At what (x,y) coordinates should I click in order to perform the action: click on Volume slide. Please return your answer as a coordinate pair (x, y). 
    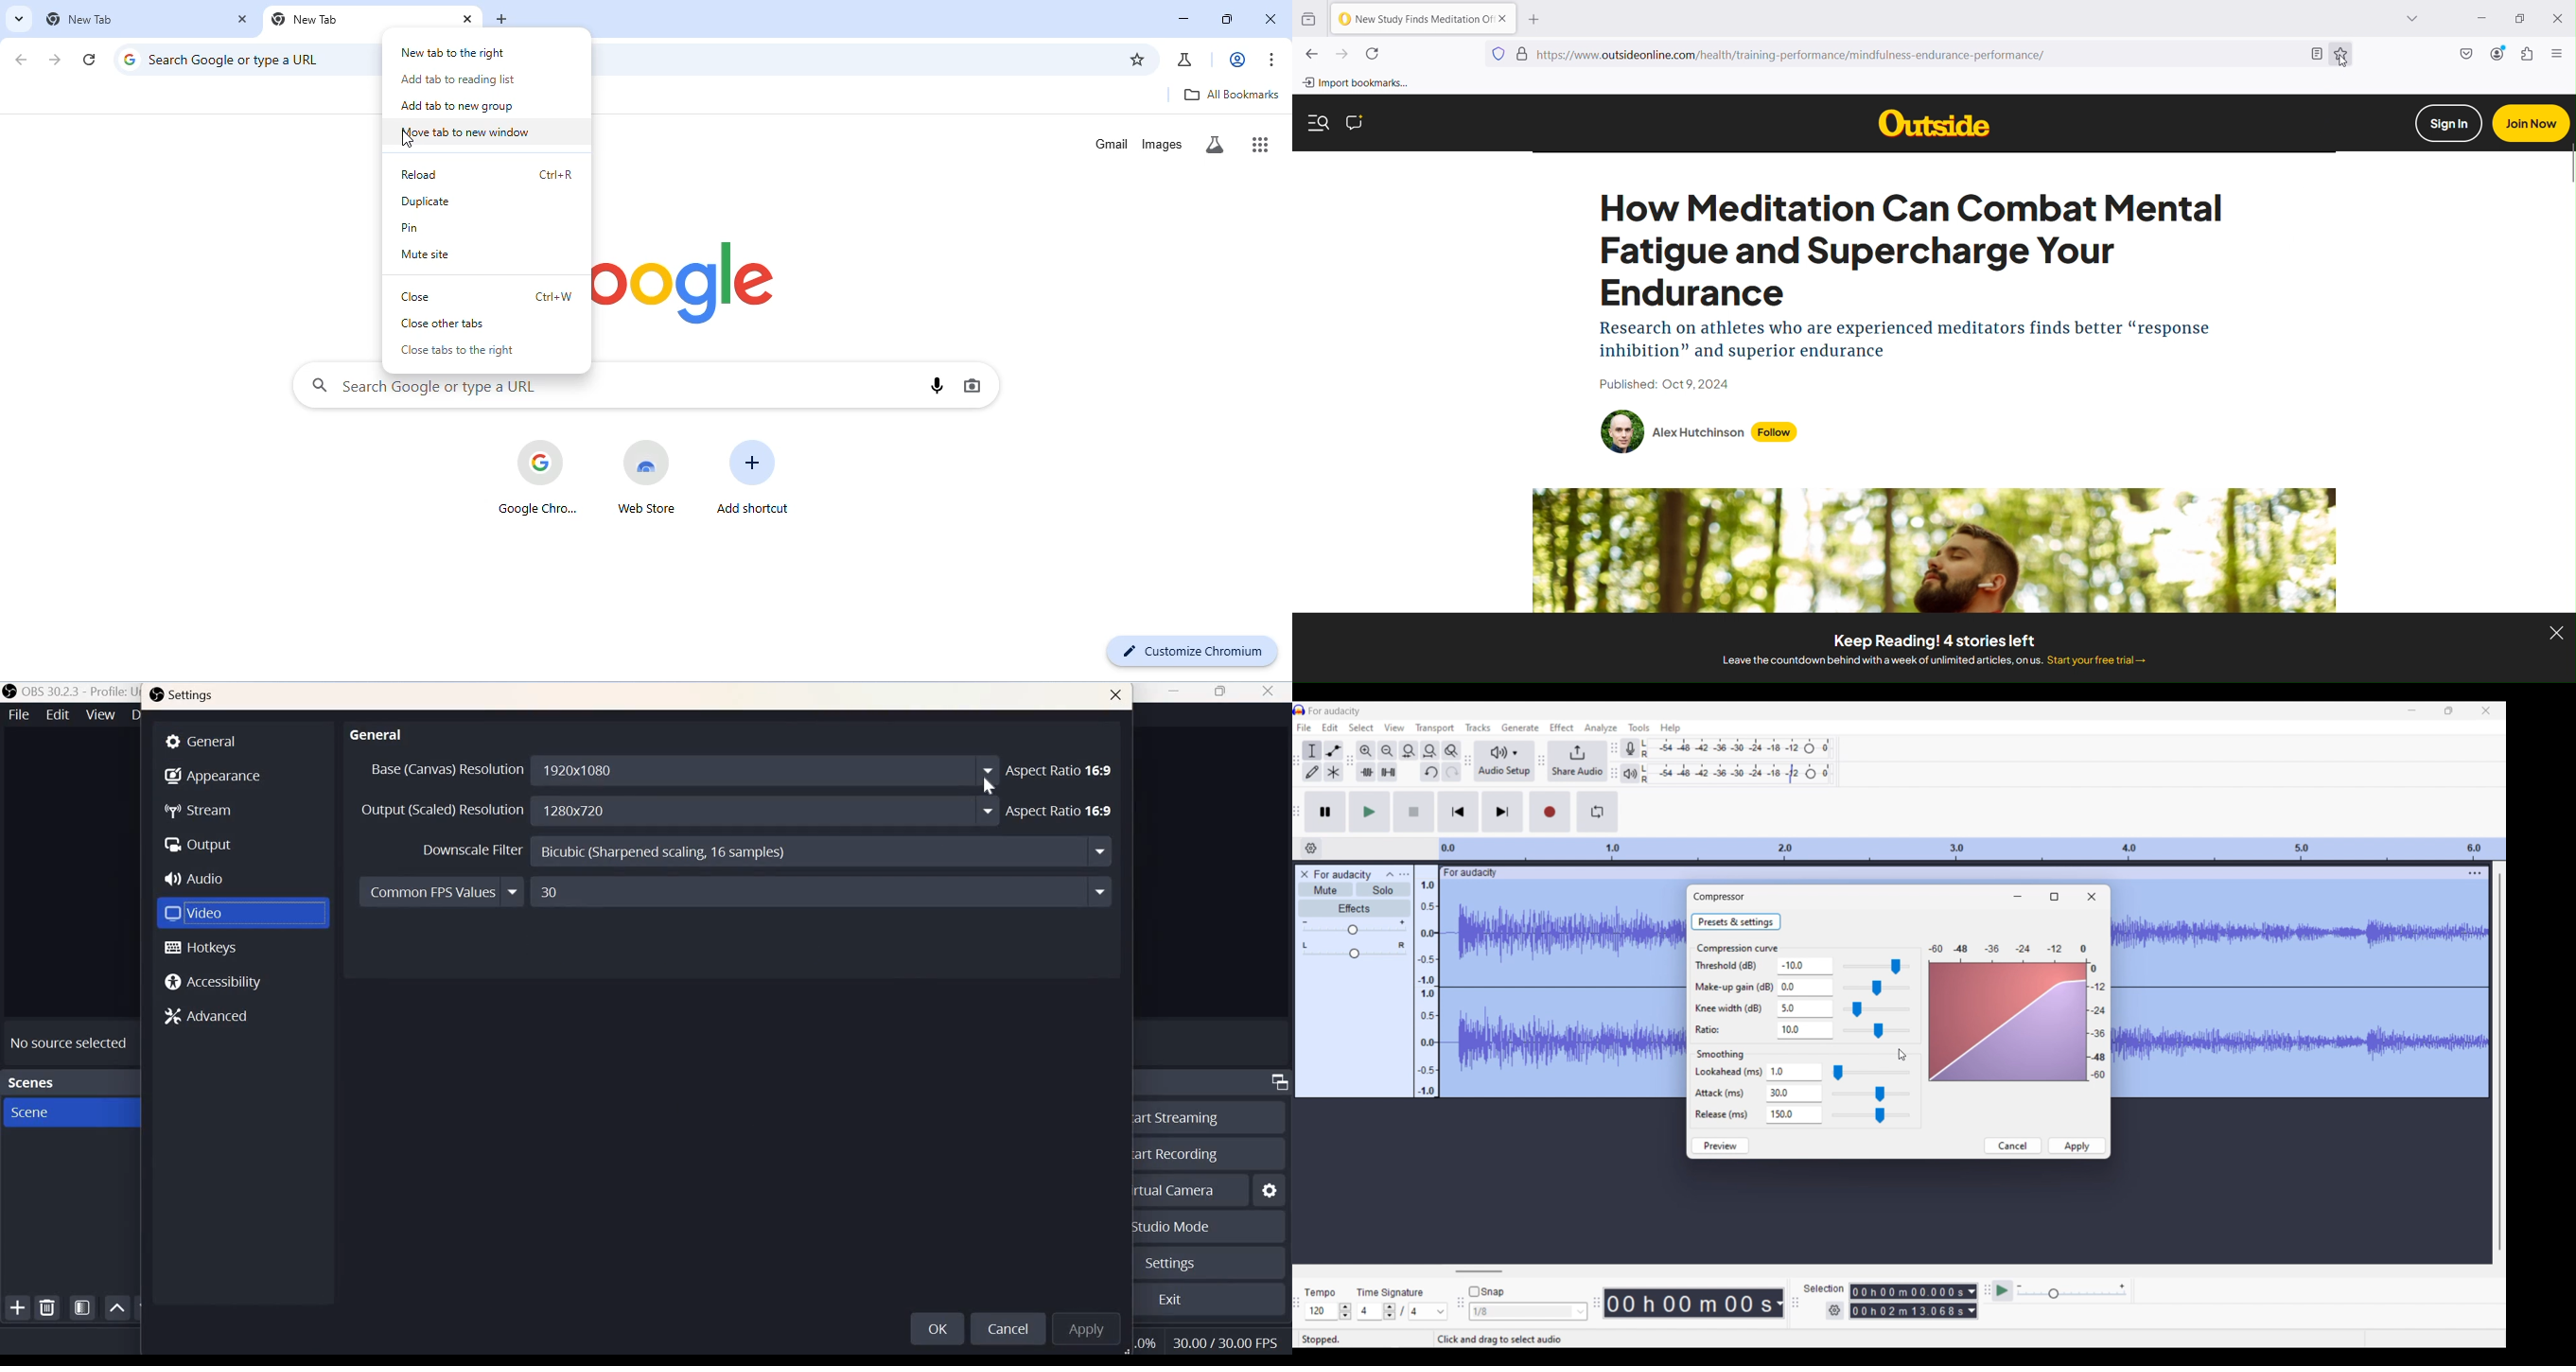
    Looking at the image, I should click on (1354, 927).